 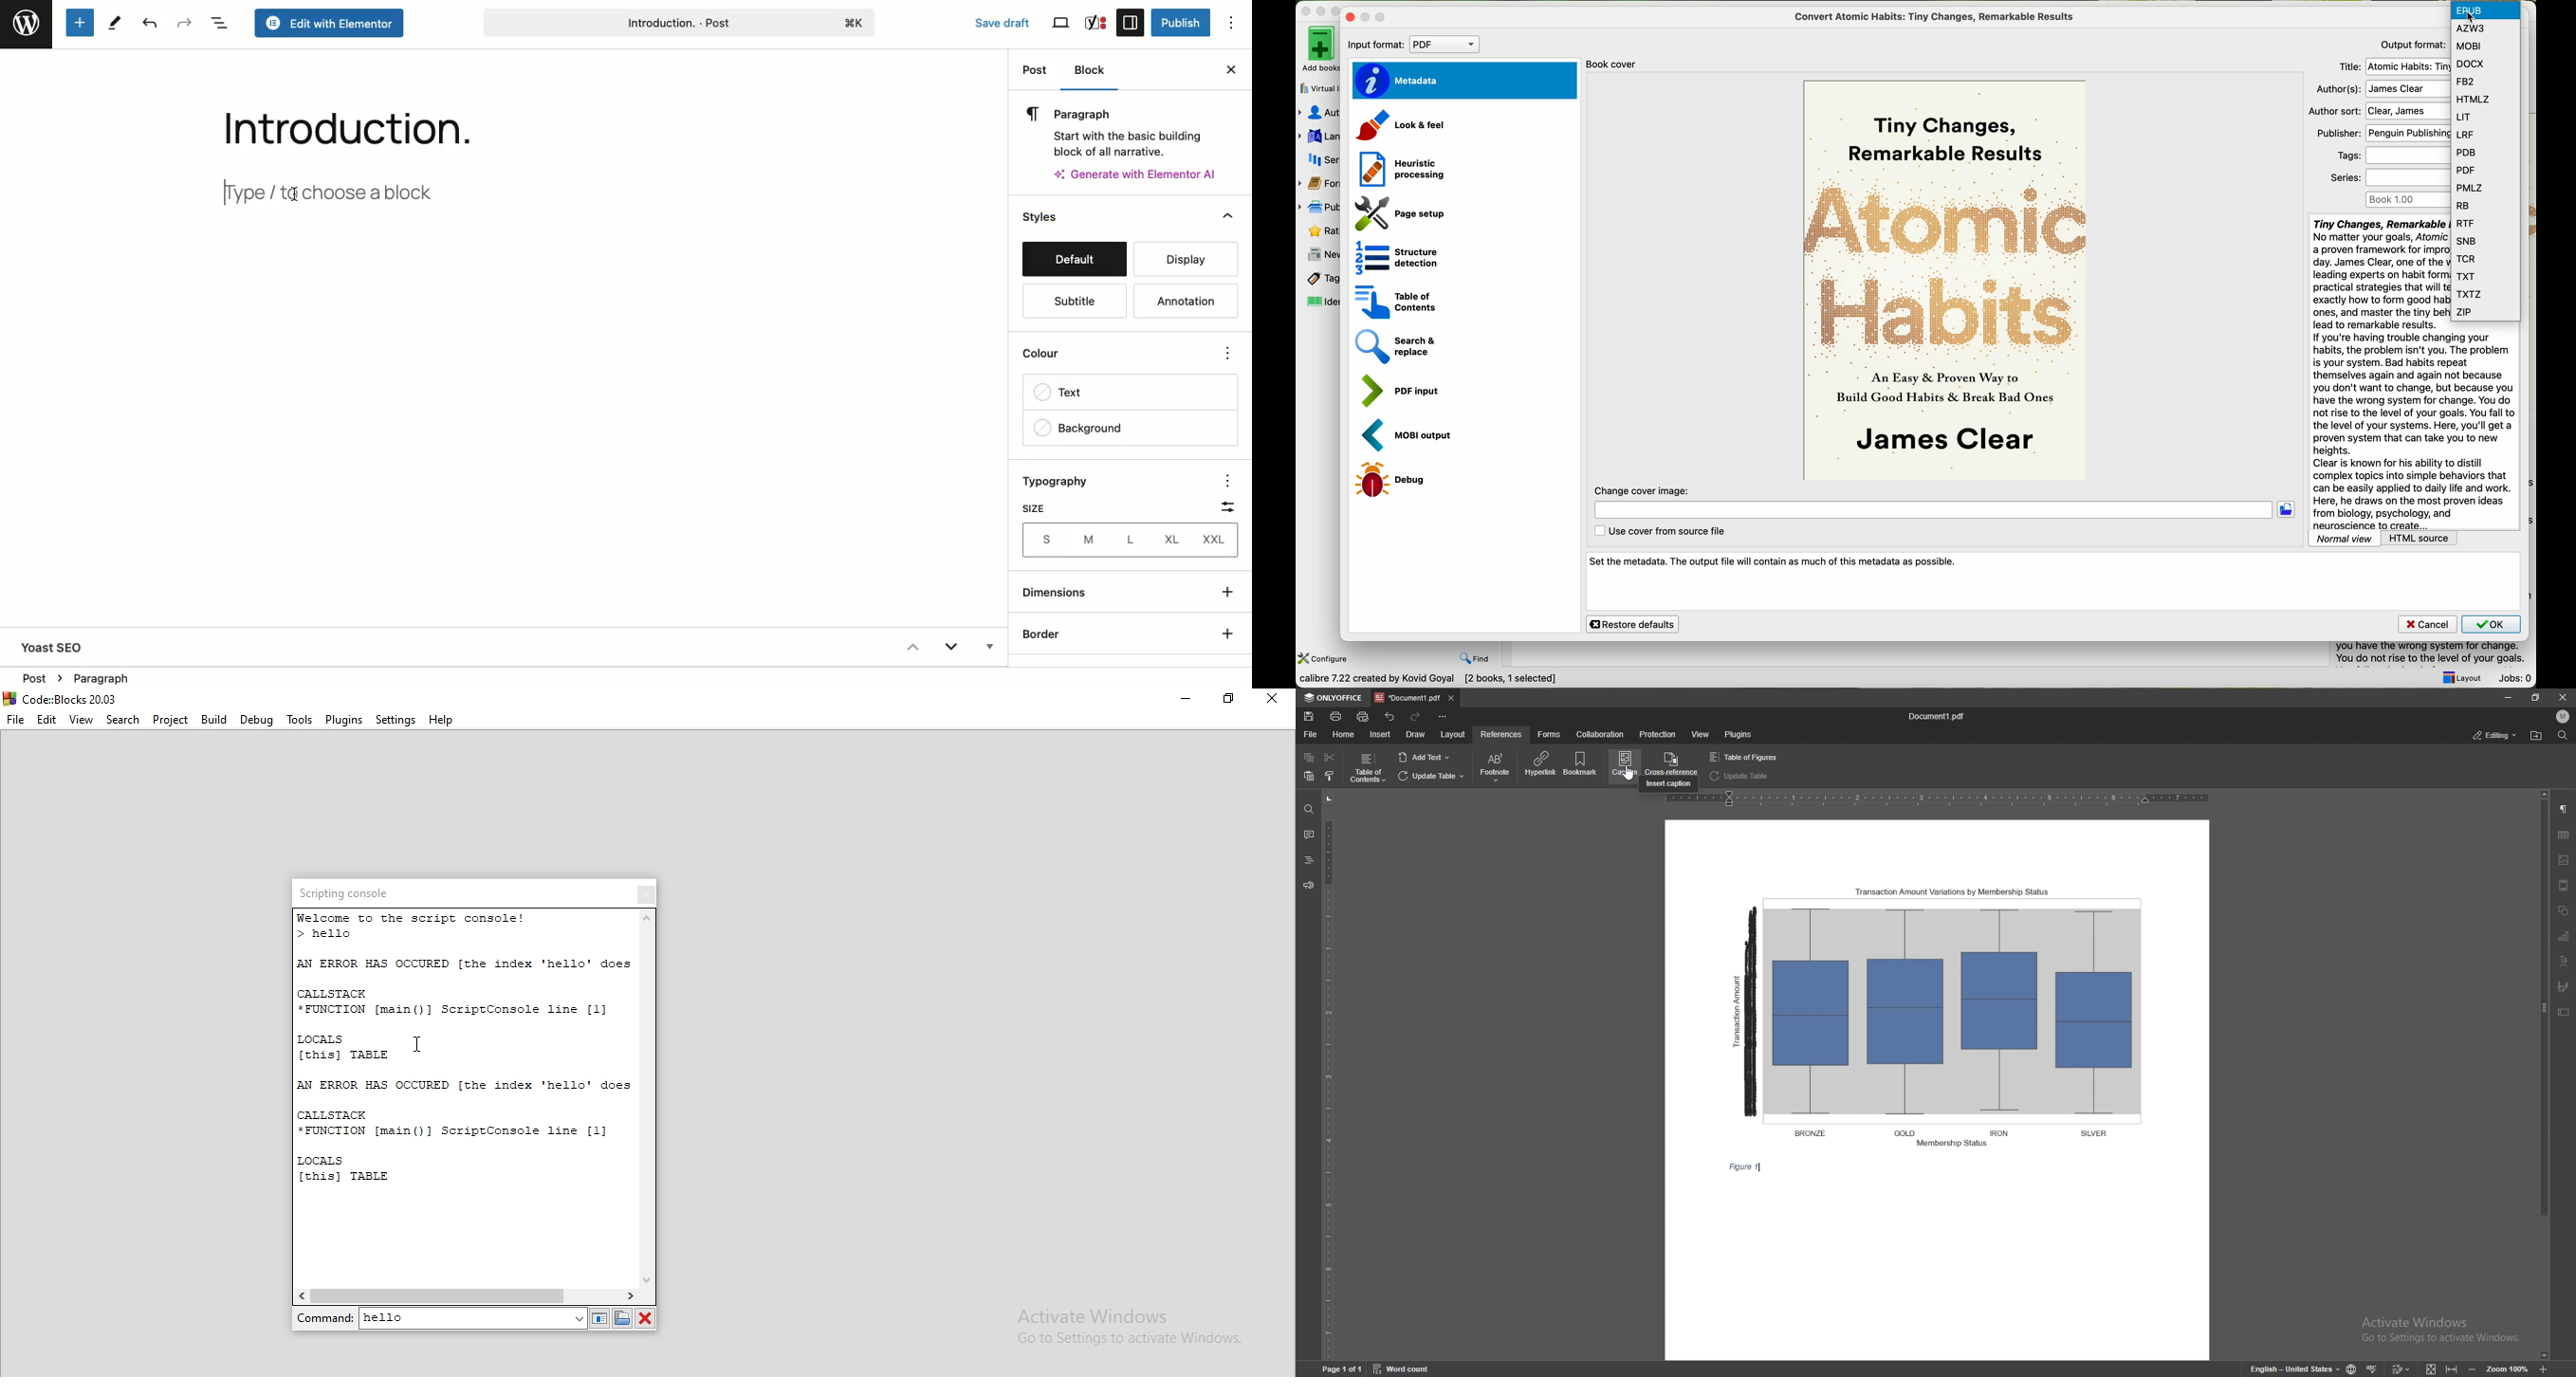 I want to click on table of figures, so click(x=1747, y=757).